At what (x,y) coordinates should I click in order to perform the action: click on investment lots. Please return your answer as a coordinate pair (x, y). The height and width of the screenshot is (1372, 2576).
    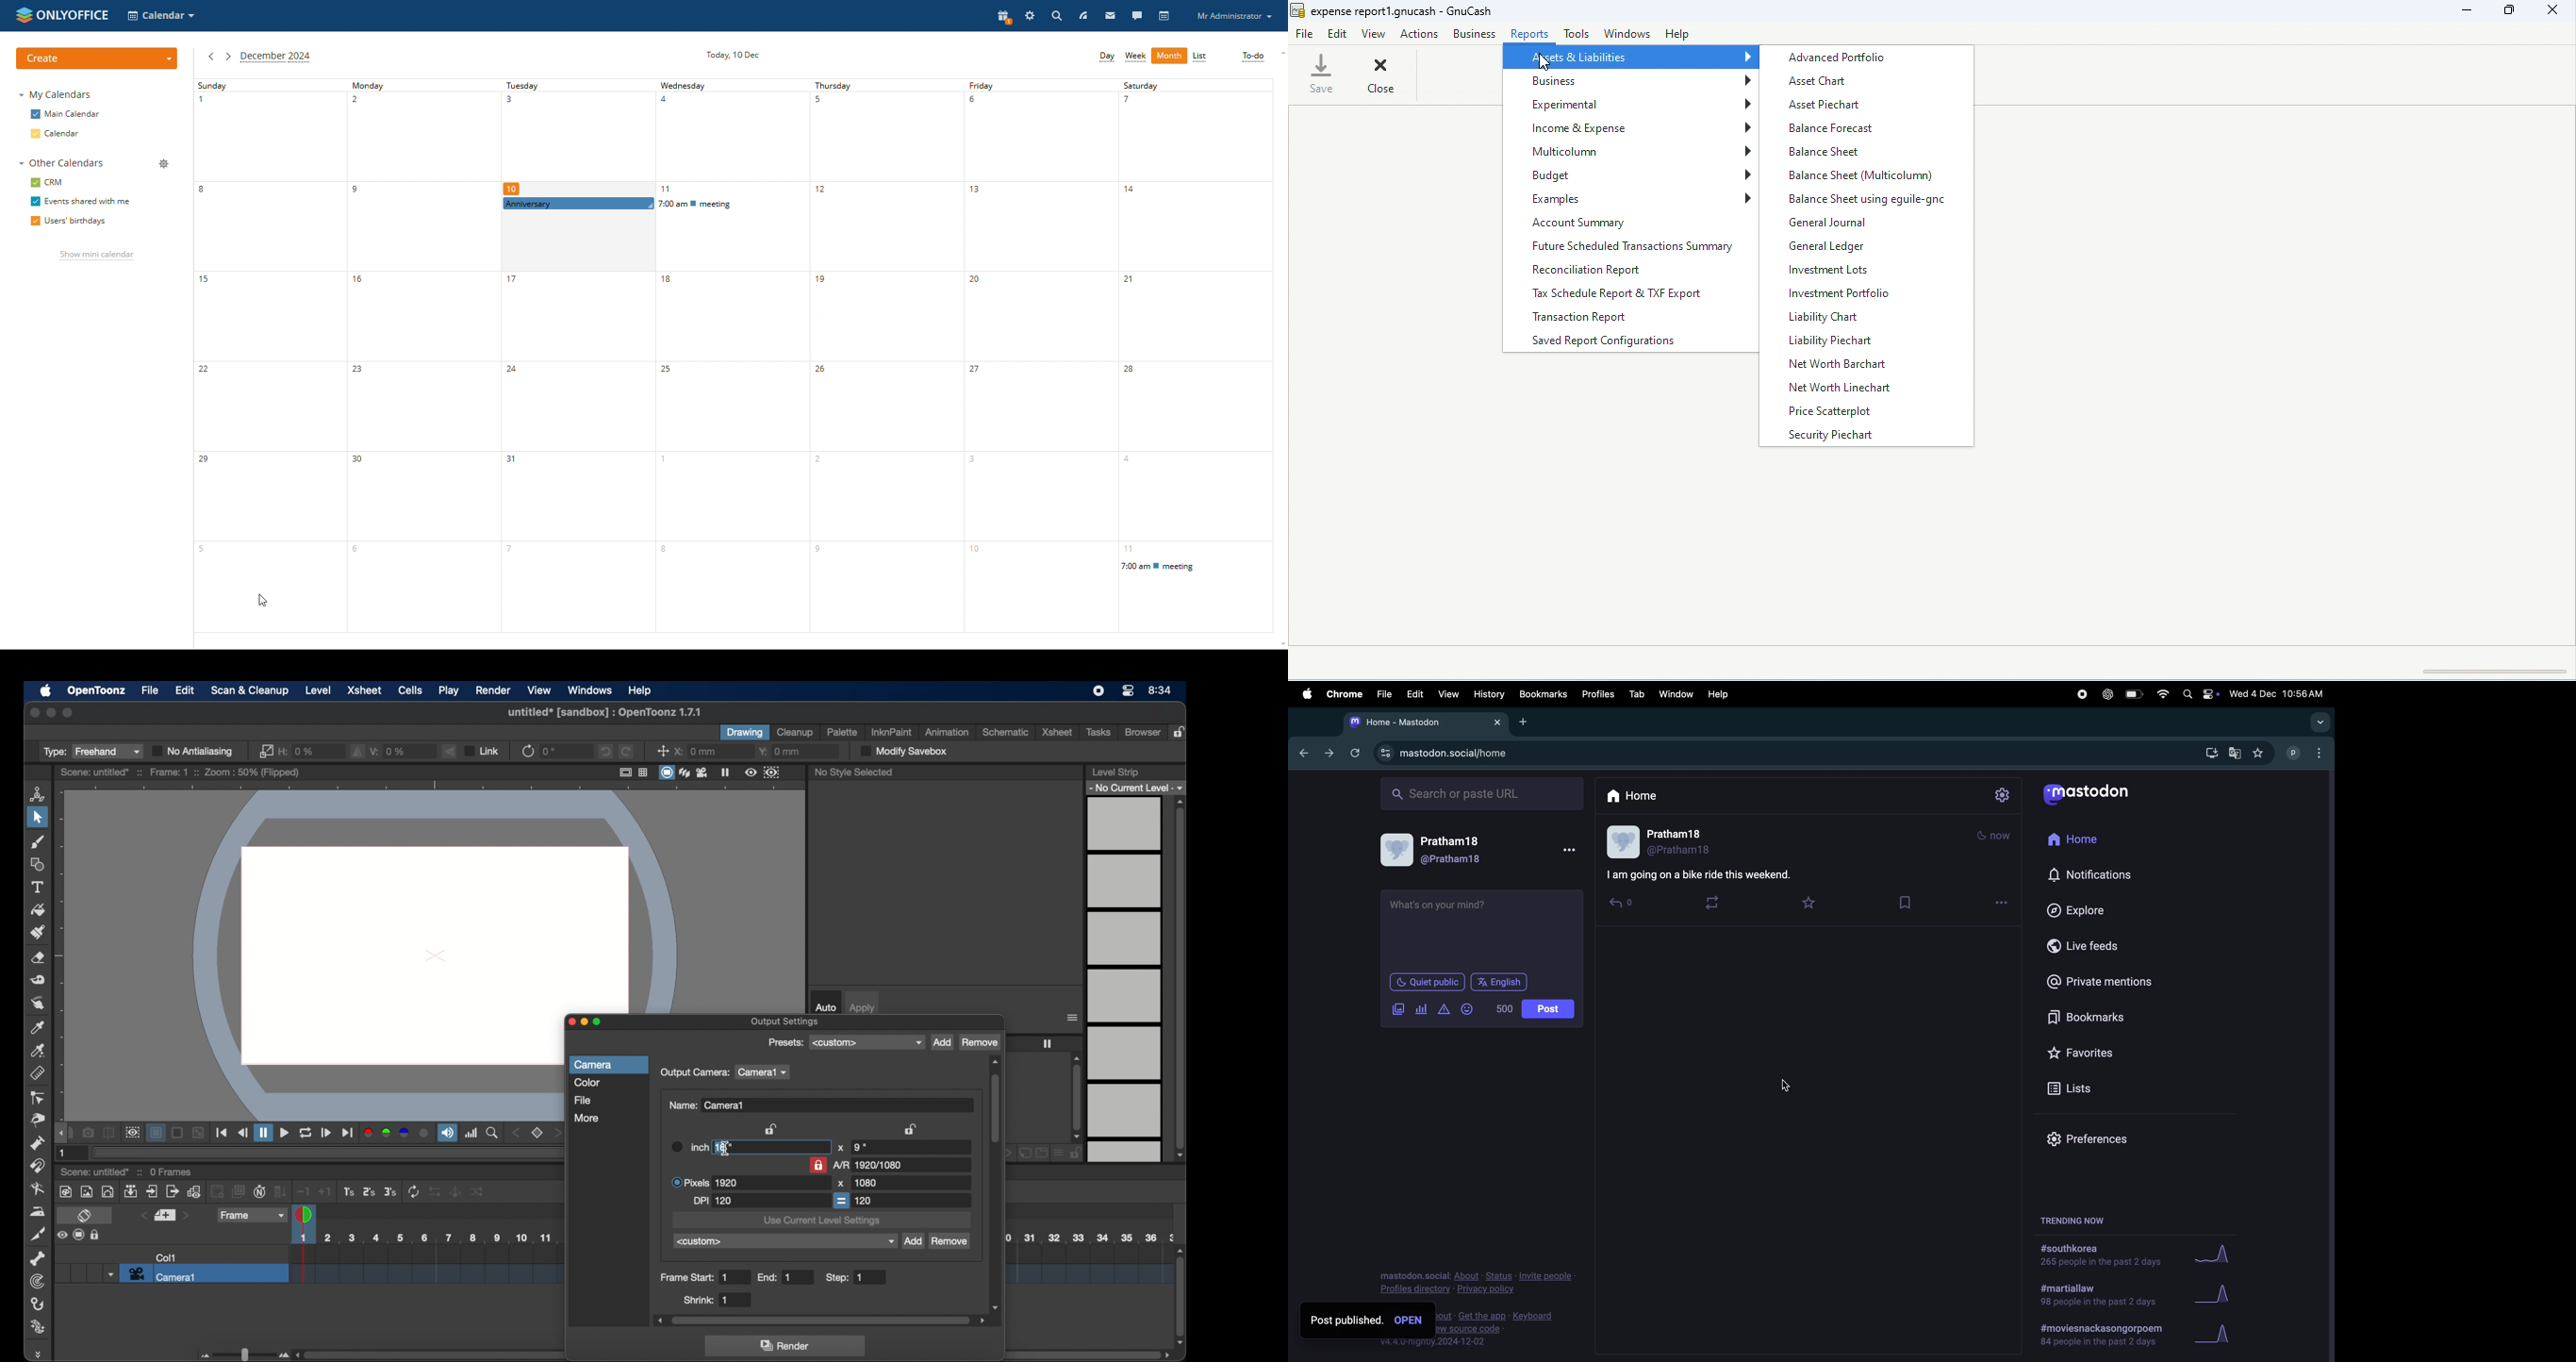
    Looking at the image, I should click on (1828, 270).